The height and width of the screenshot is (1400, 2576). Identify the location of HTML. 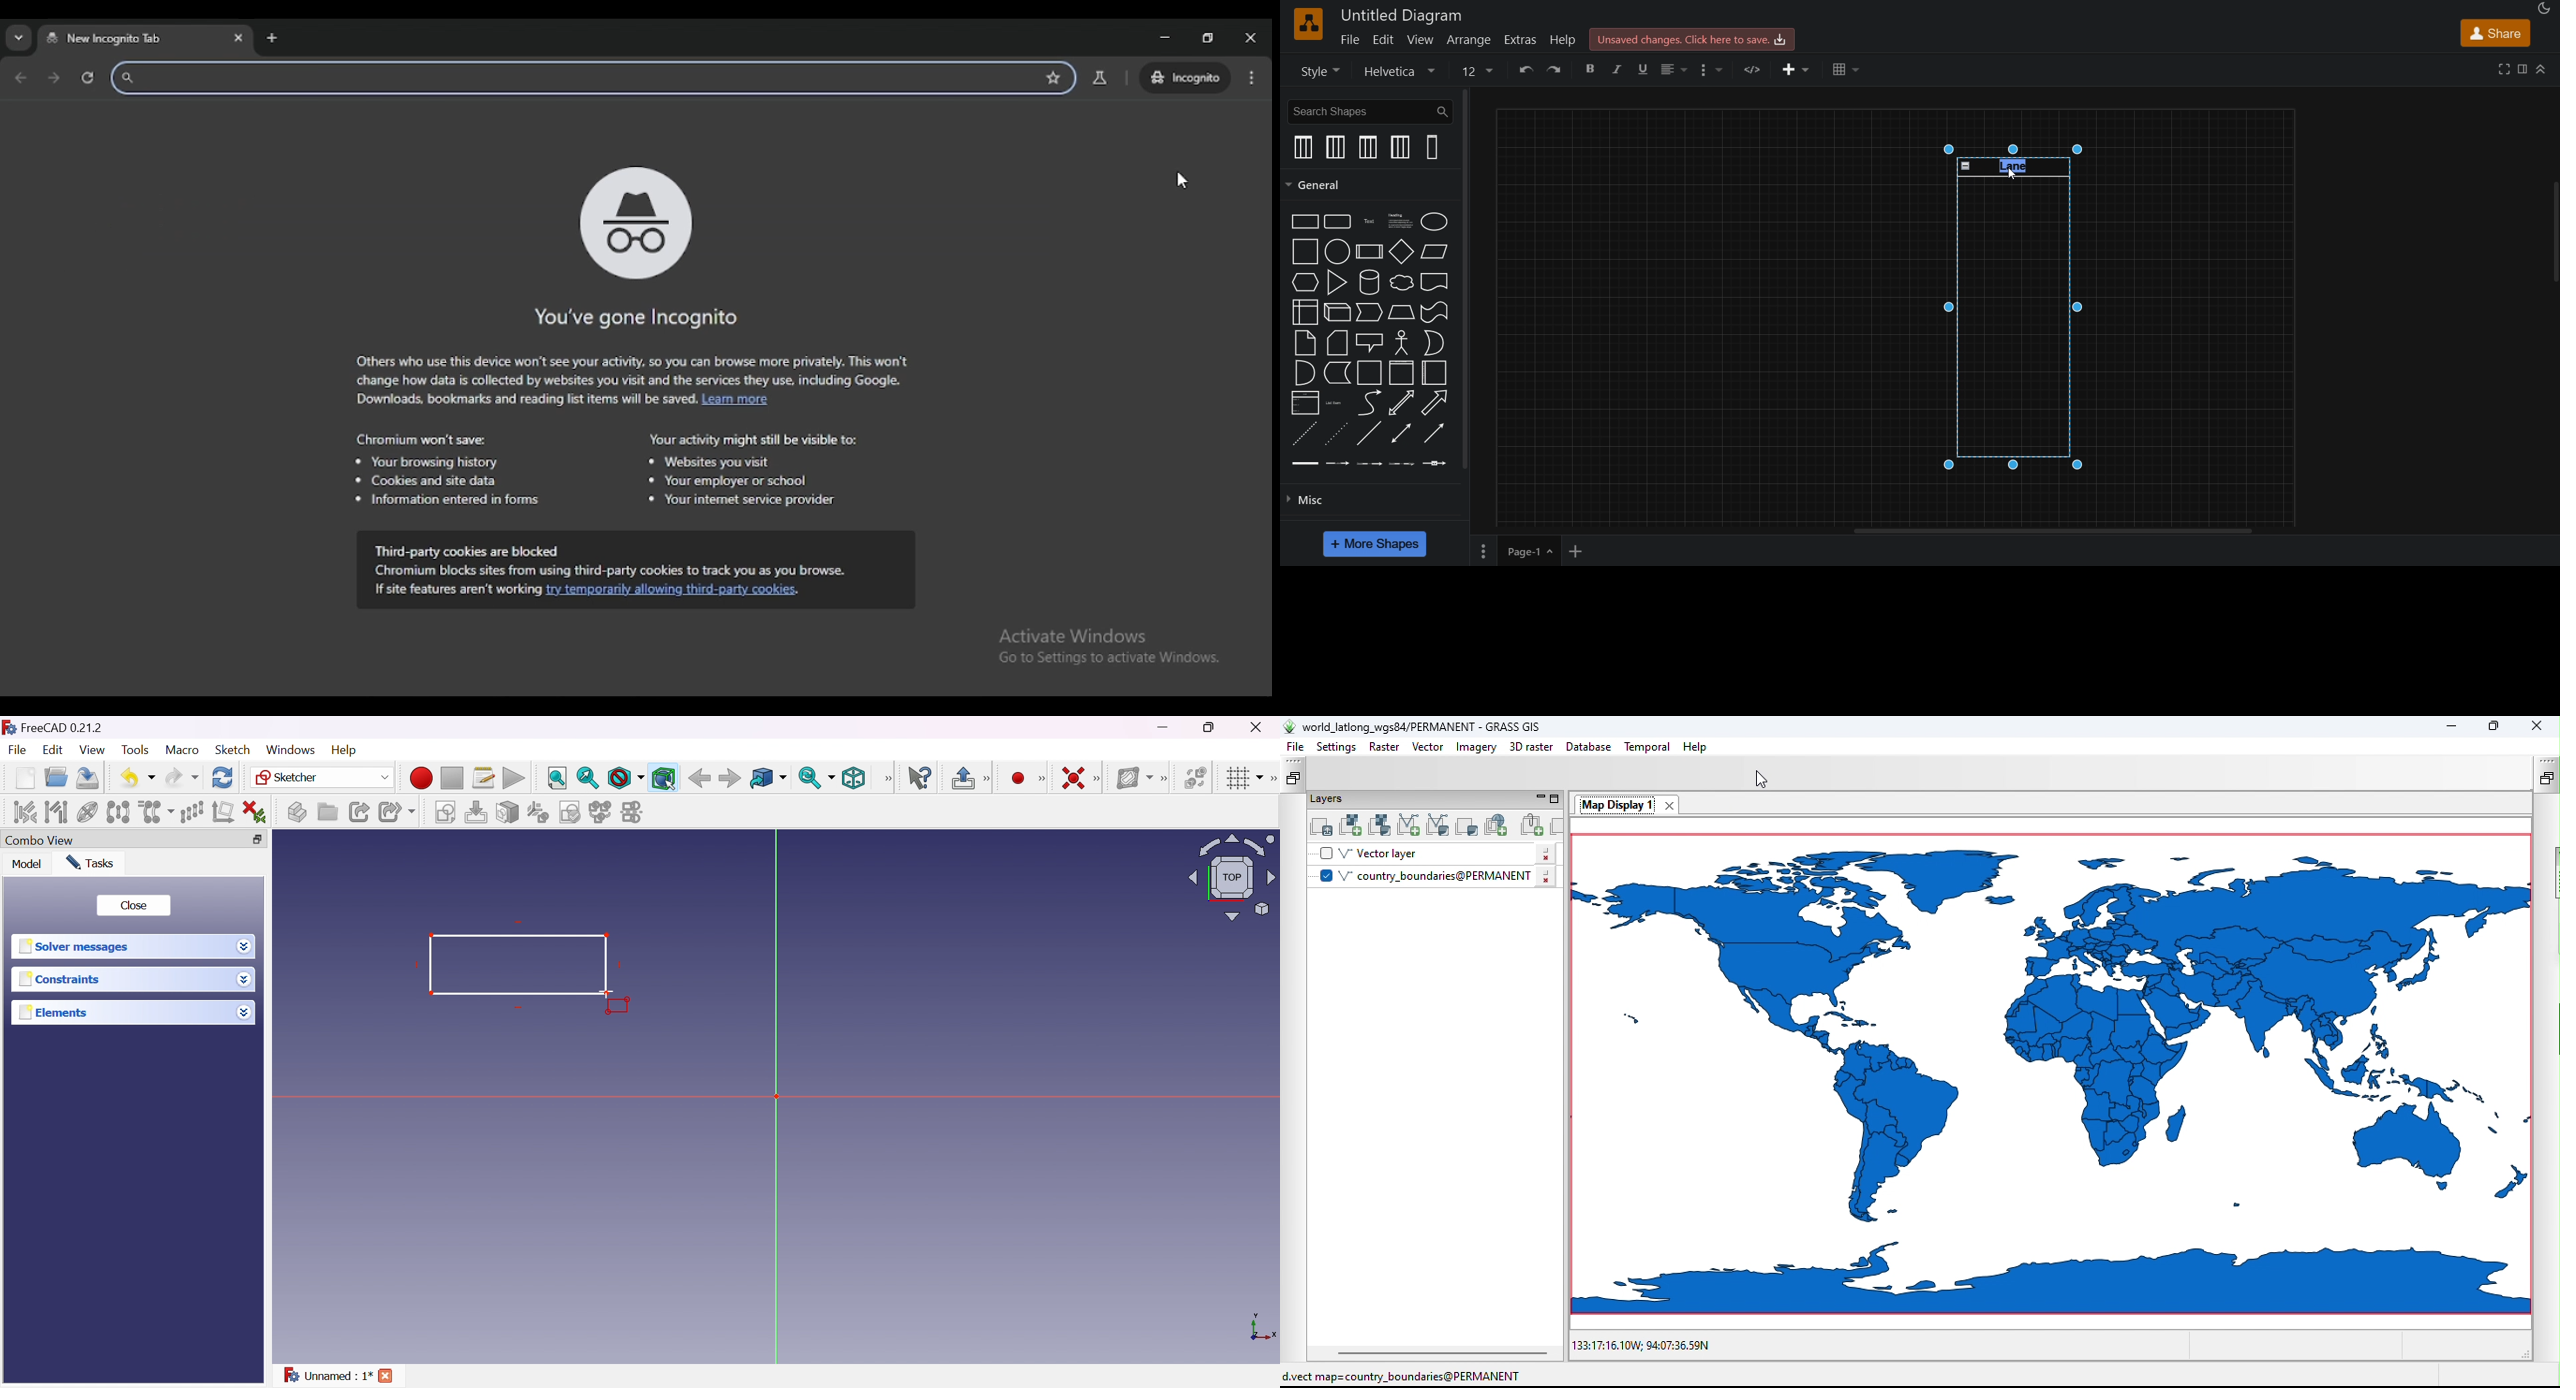
(1757, 69).